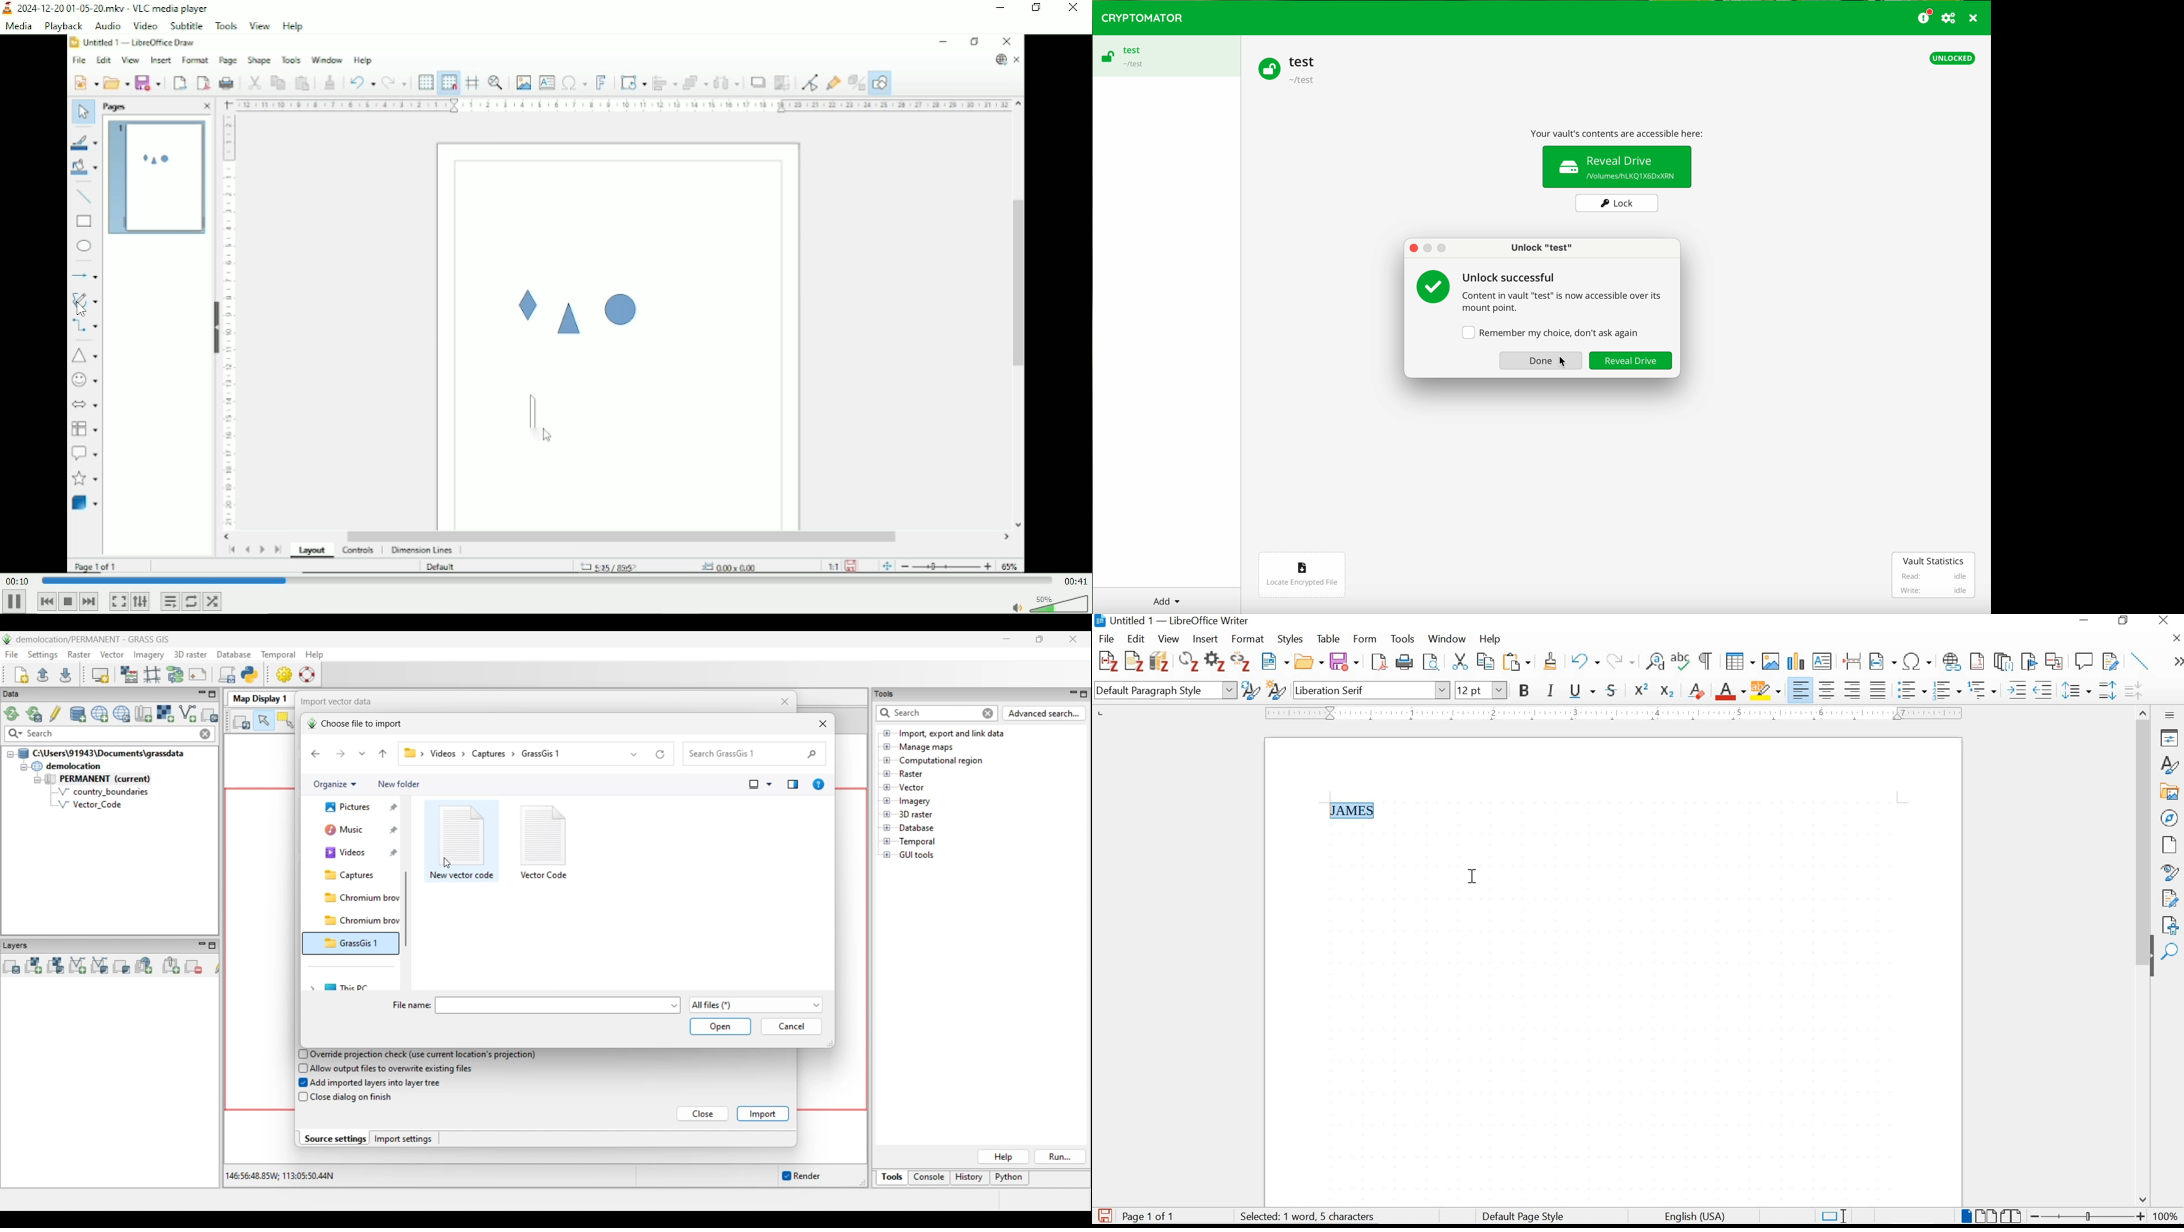 The width and height of the screenshot is (2184, 1232). Describe the element at coordinates (1150, 1216) in the screenshot. I see `page 1 of 1` at that location.